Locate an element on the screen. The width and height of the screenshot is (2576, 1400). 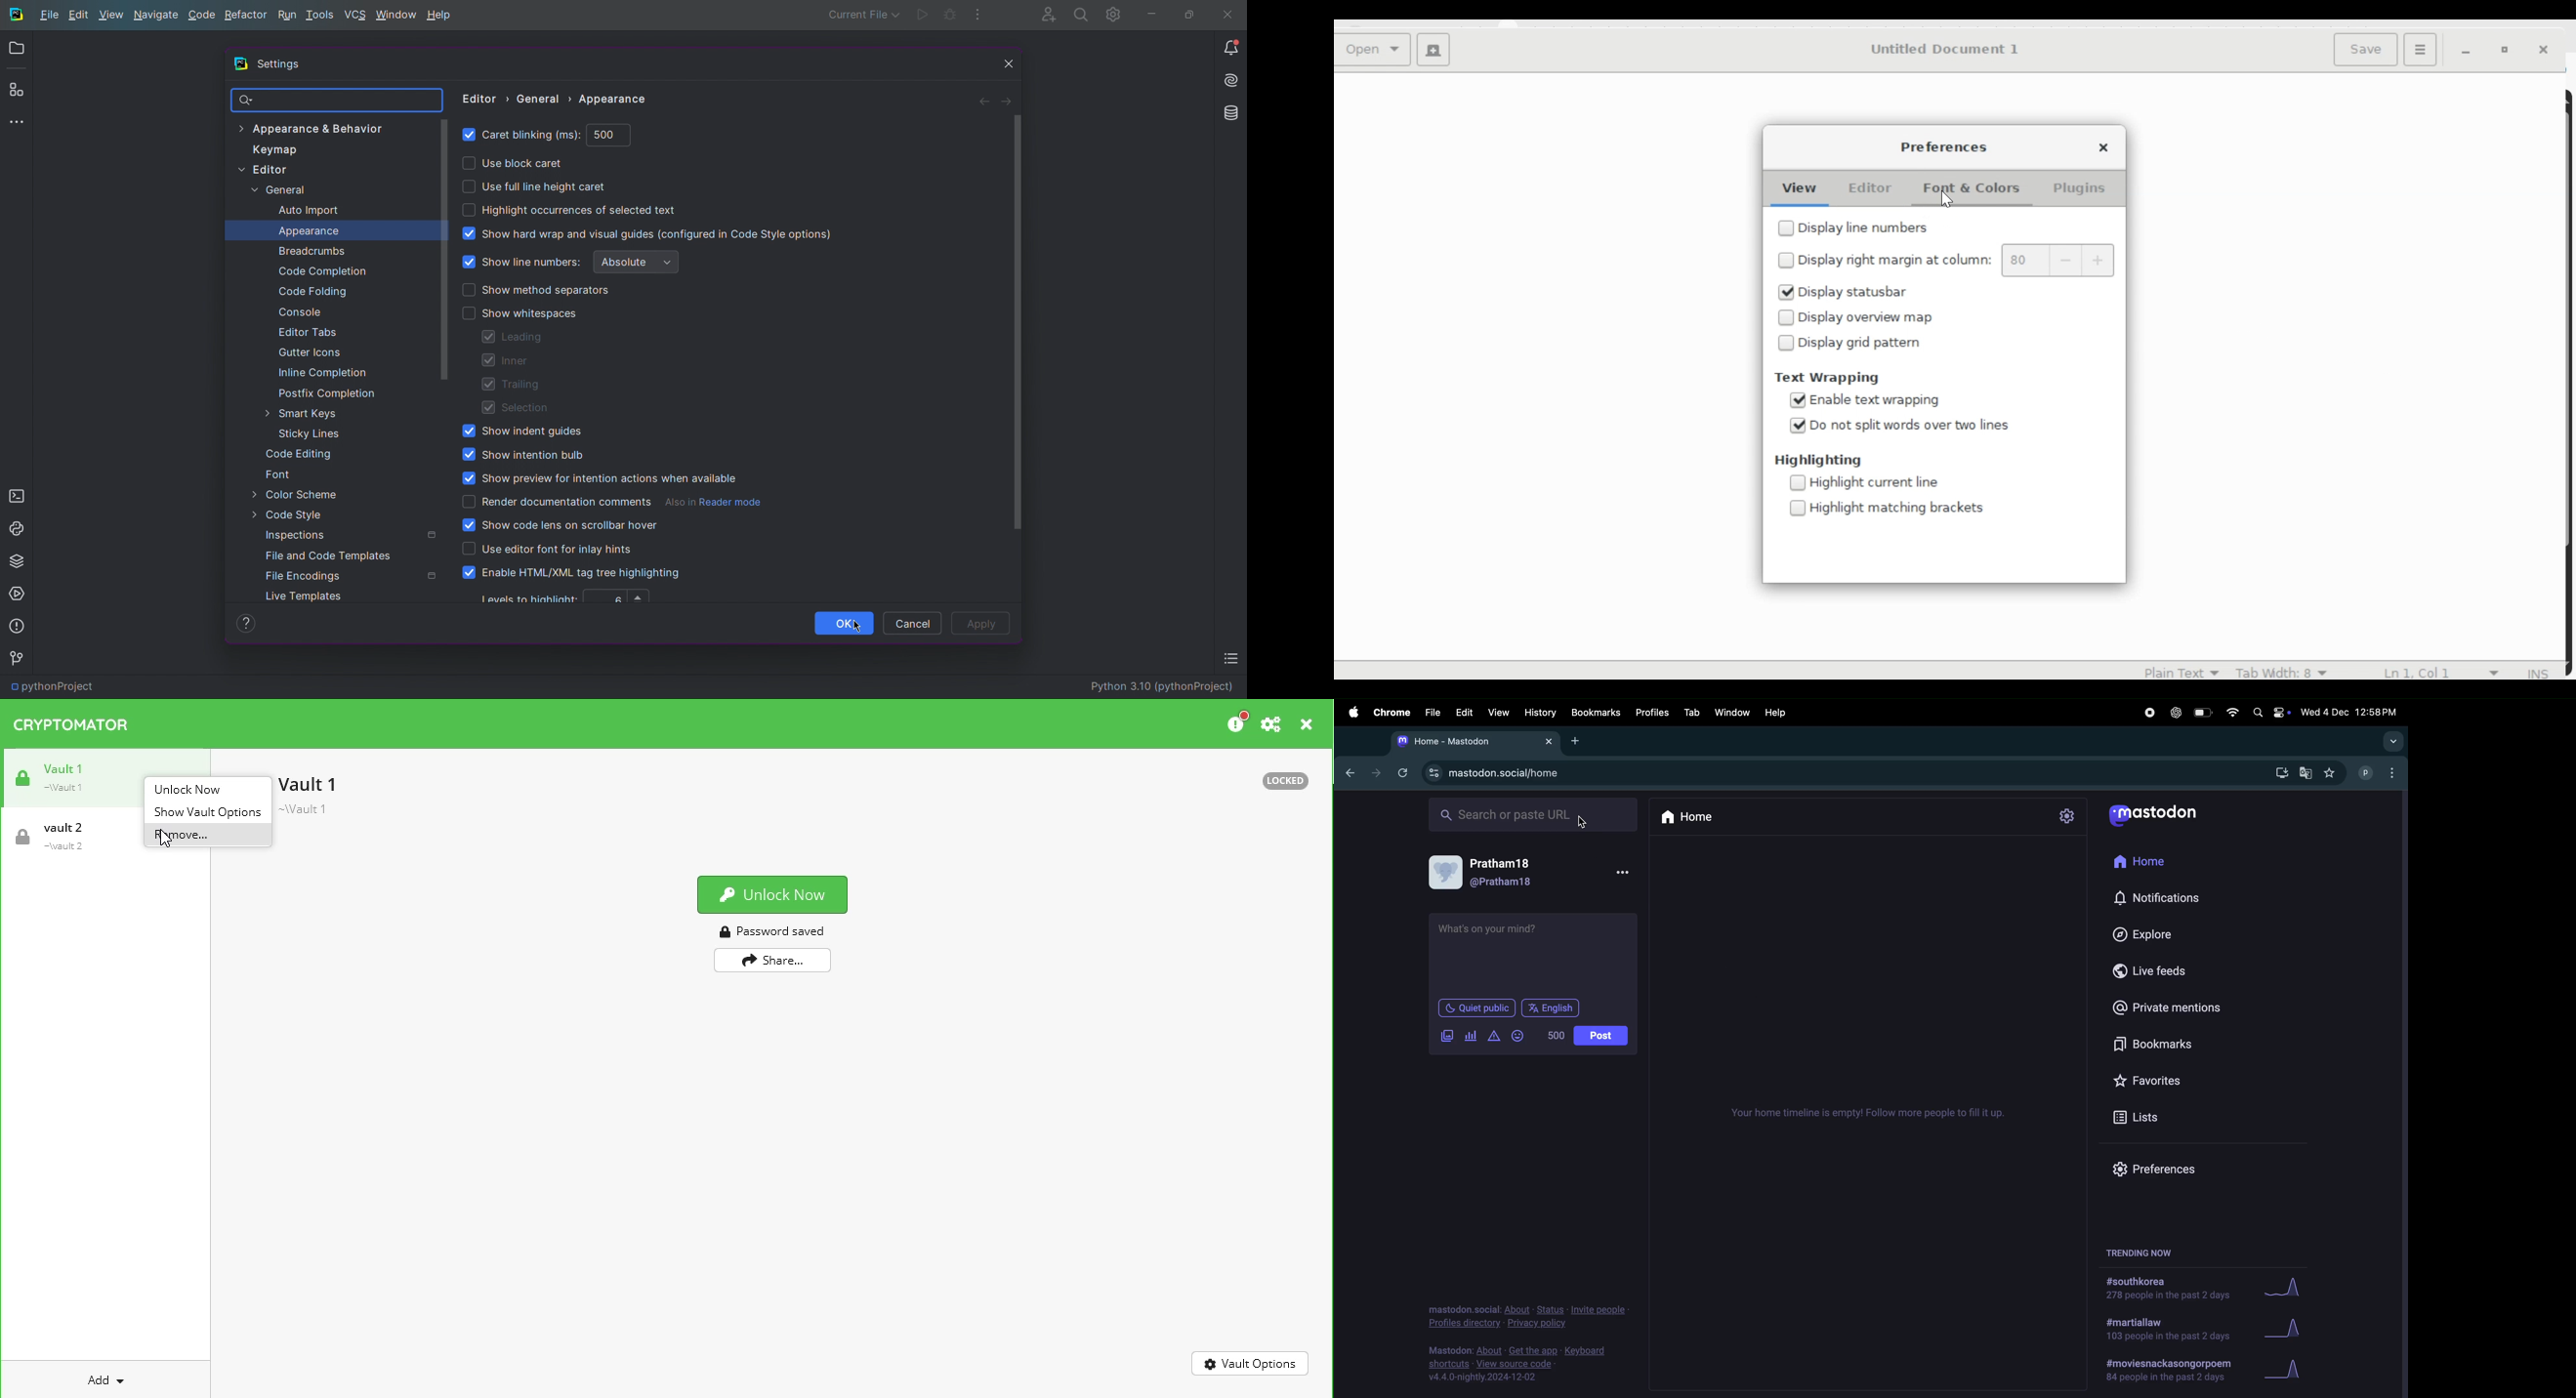
date and time is located at coordinates (2351, 713).